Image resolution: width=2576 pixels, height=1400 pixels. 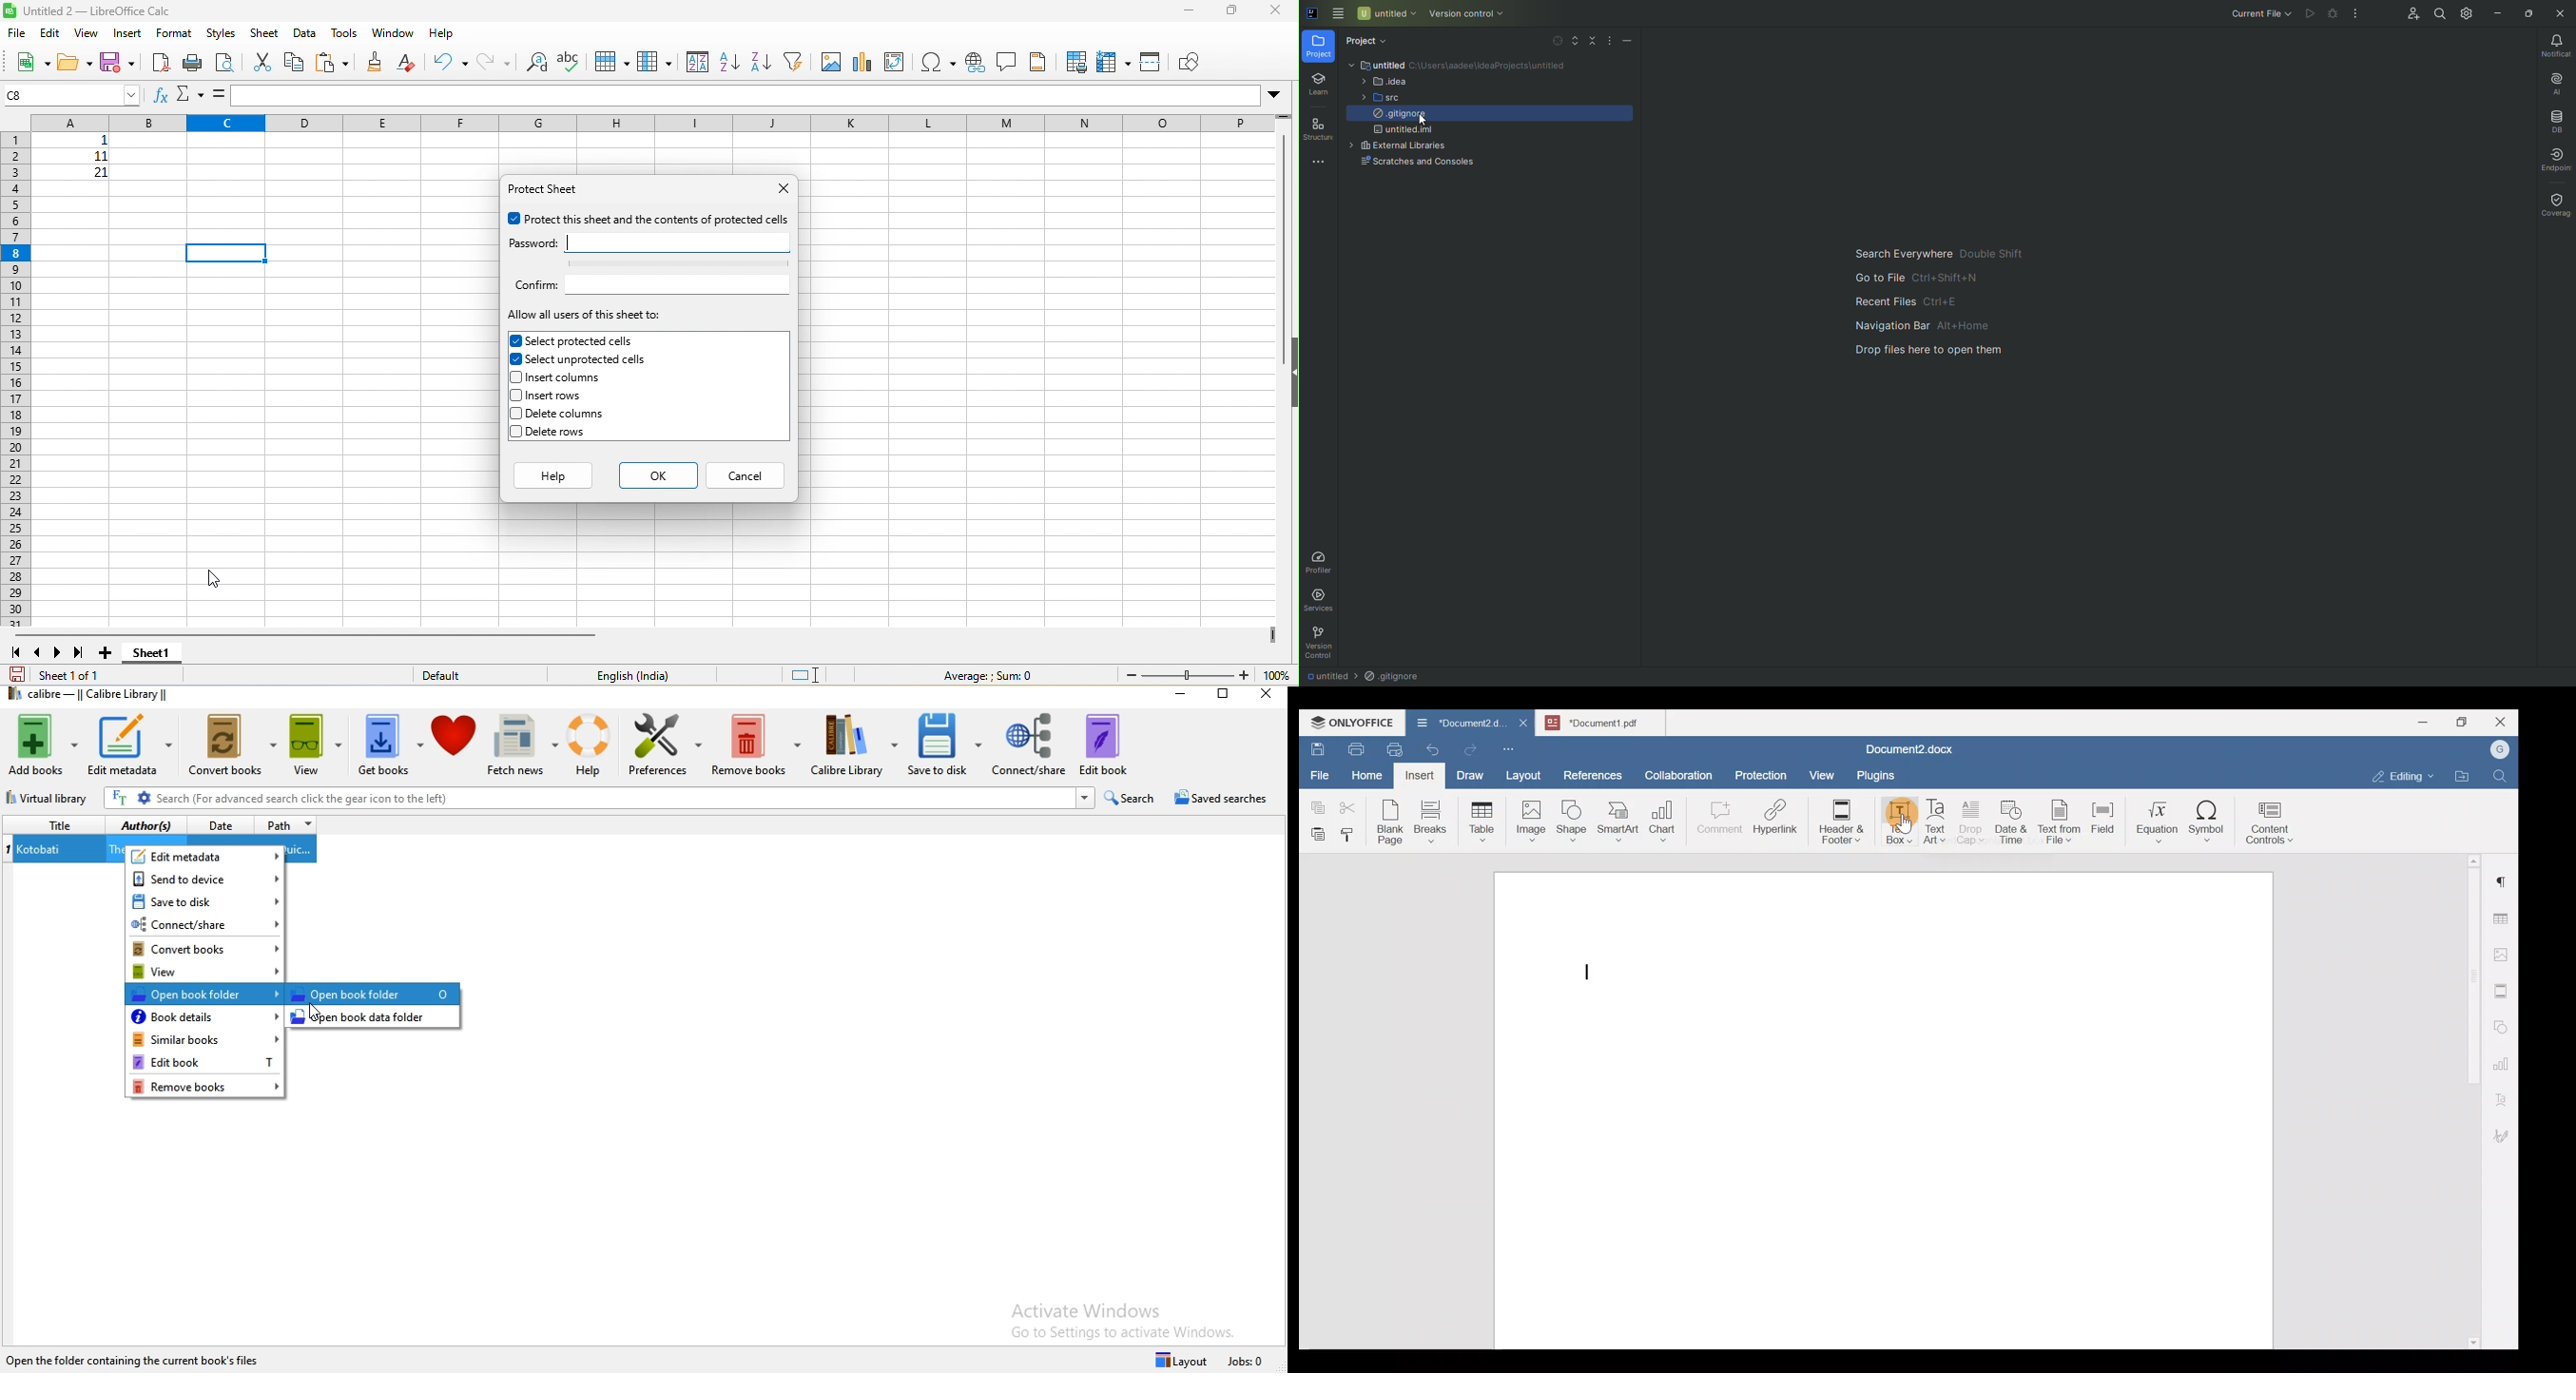 What do you see at coordinates (289, 825) in the screenshot?
I see `path` at bounding box center [289, 825].